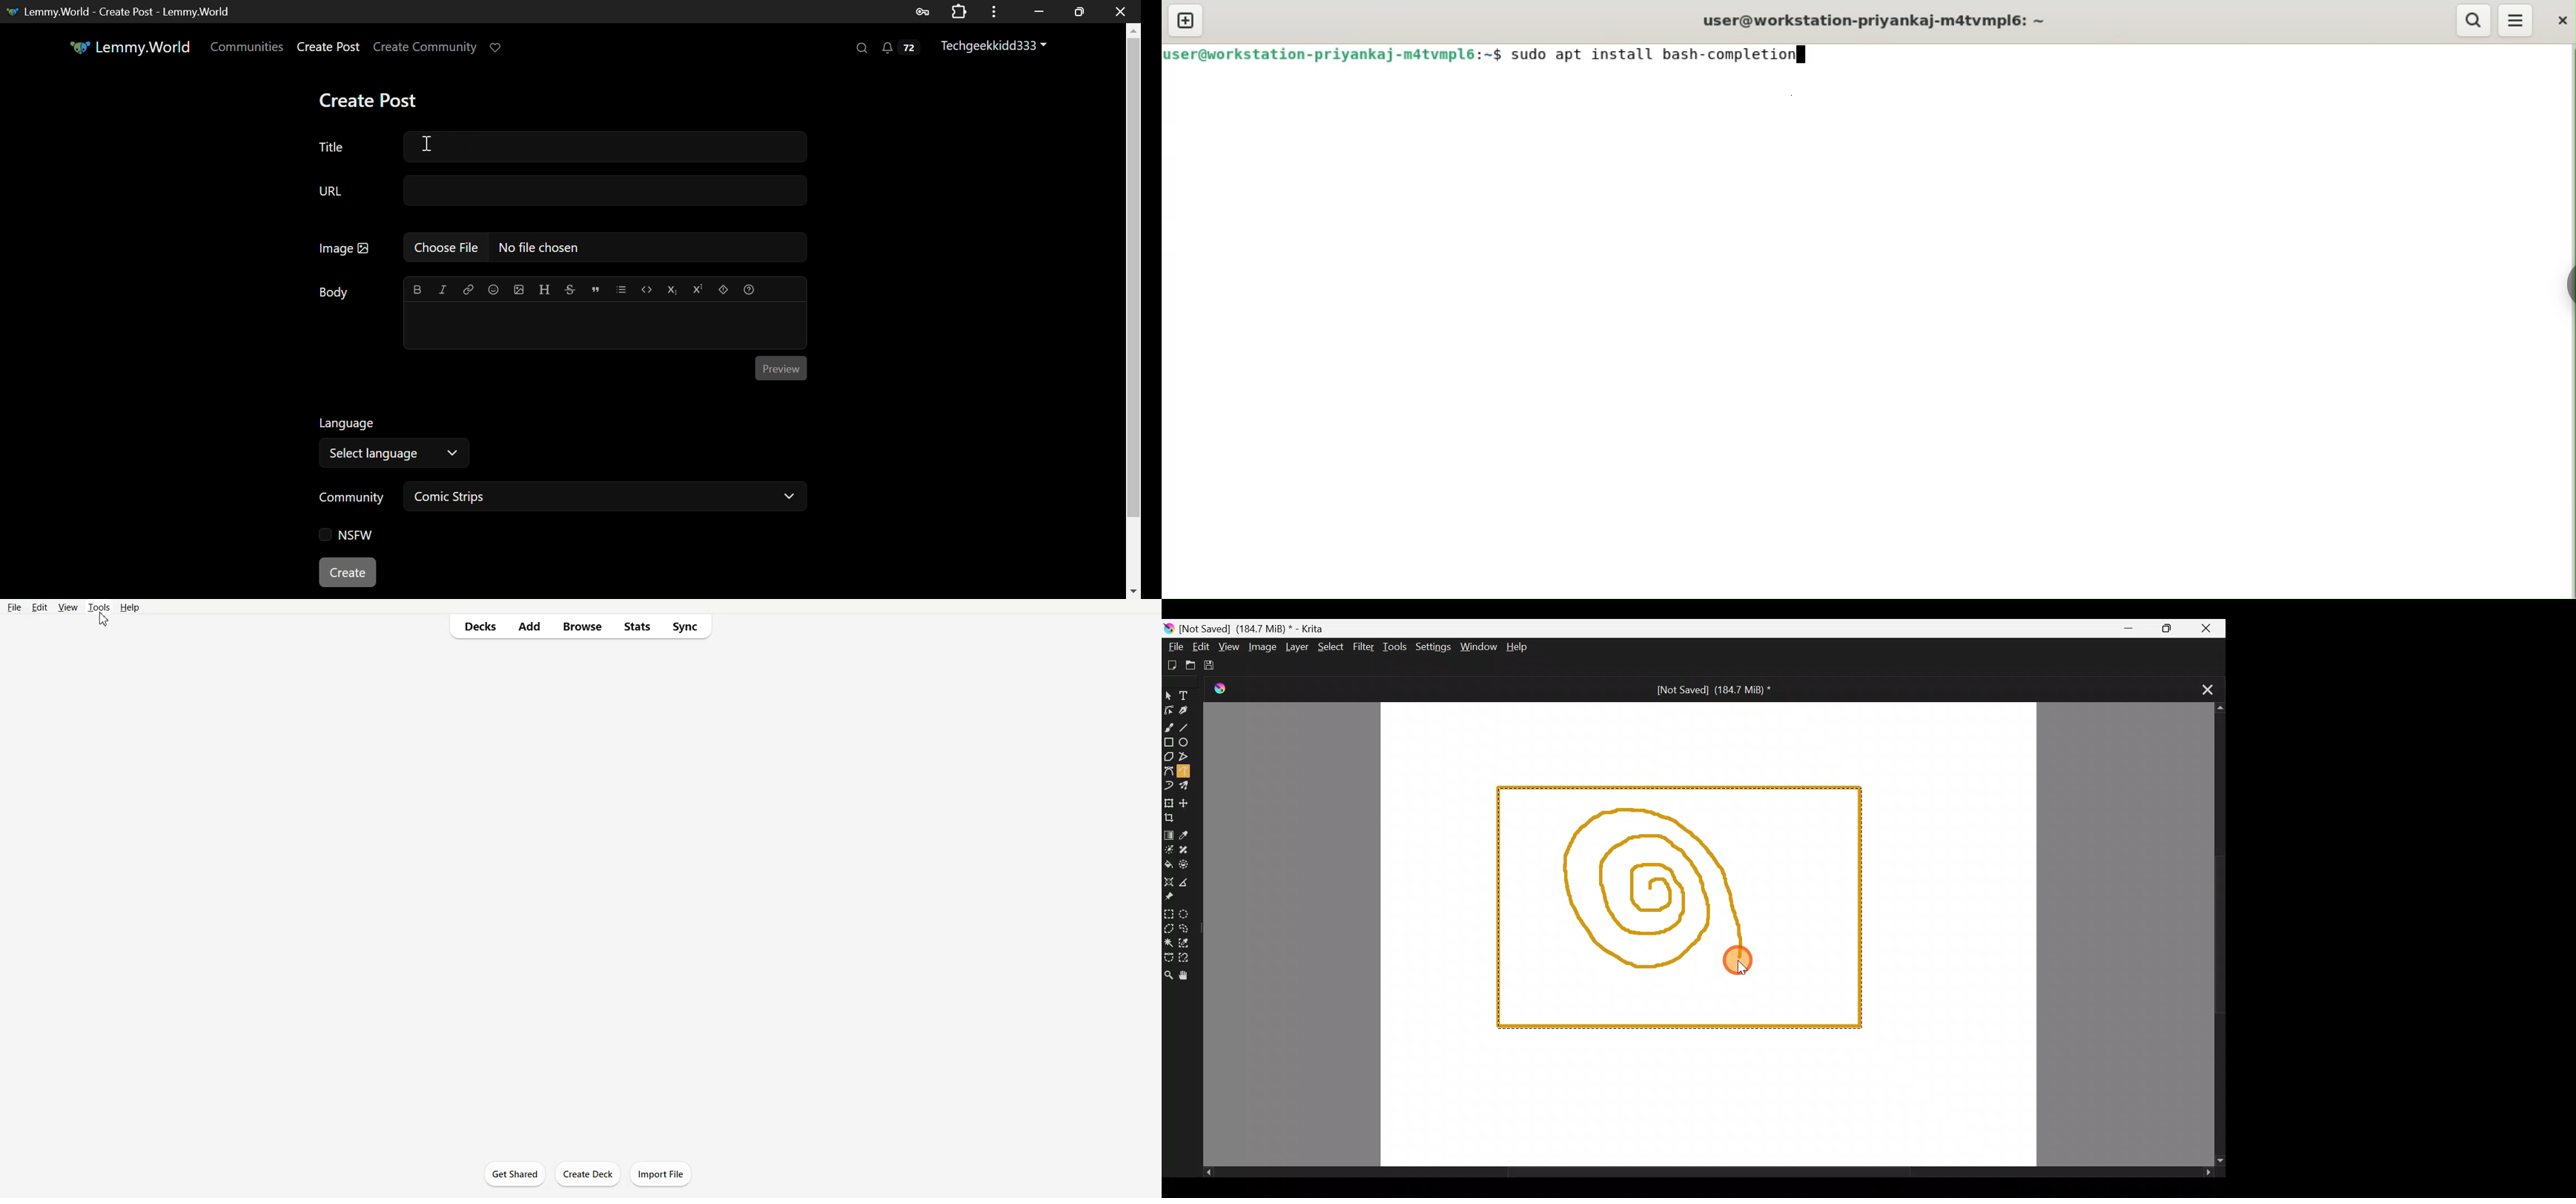  What do you see at coordinates (1174, 897) in the screenshot?
I see `Reference images tool` at bounding box center [1174, 897].